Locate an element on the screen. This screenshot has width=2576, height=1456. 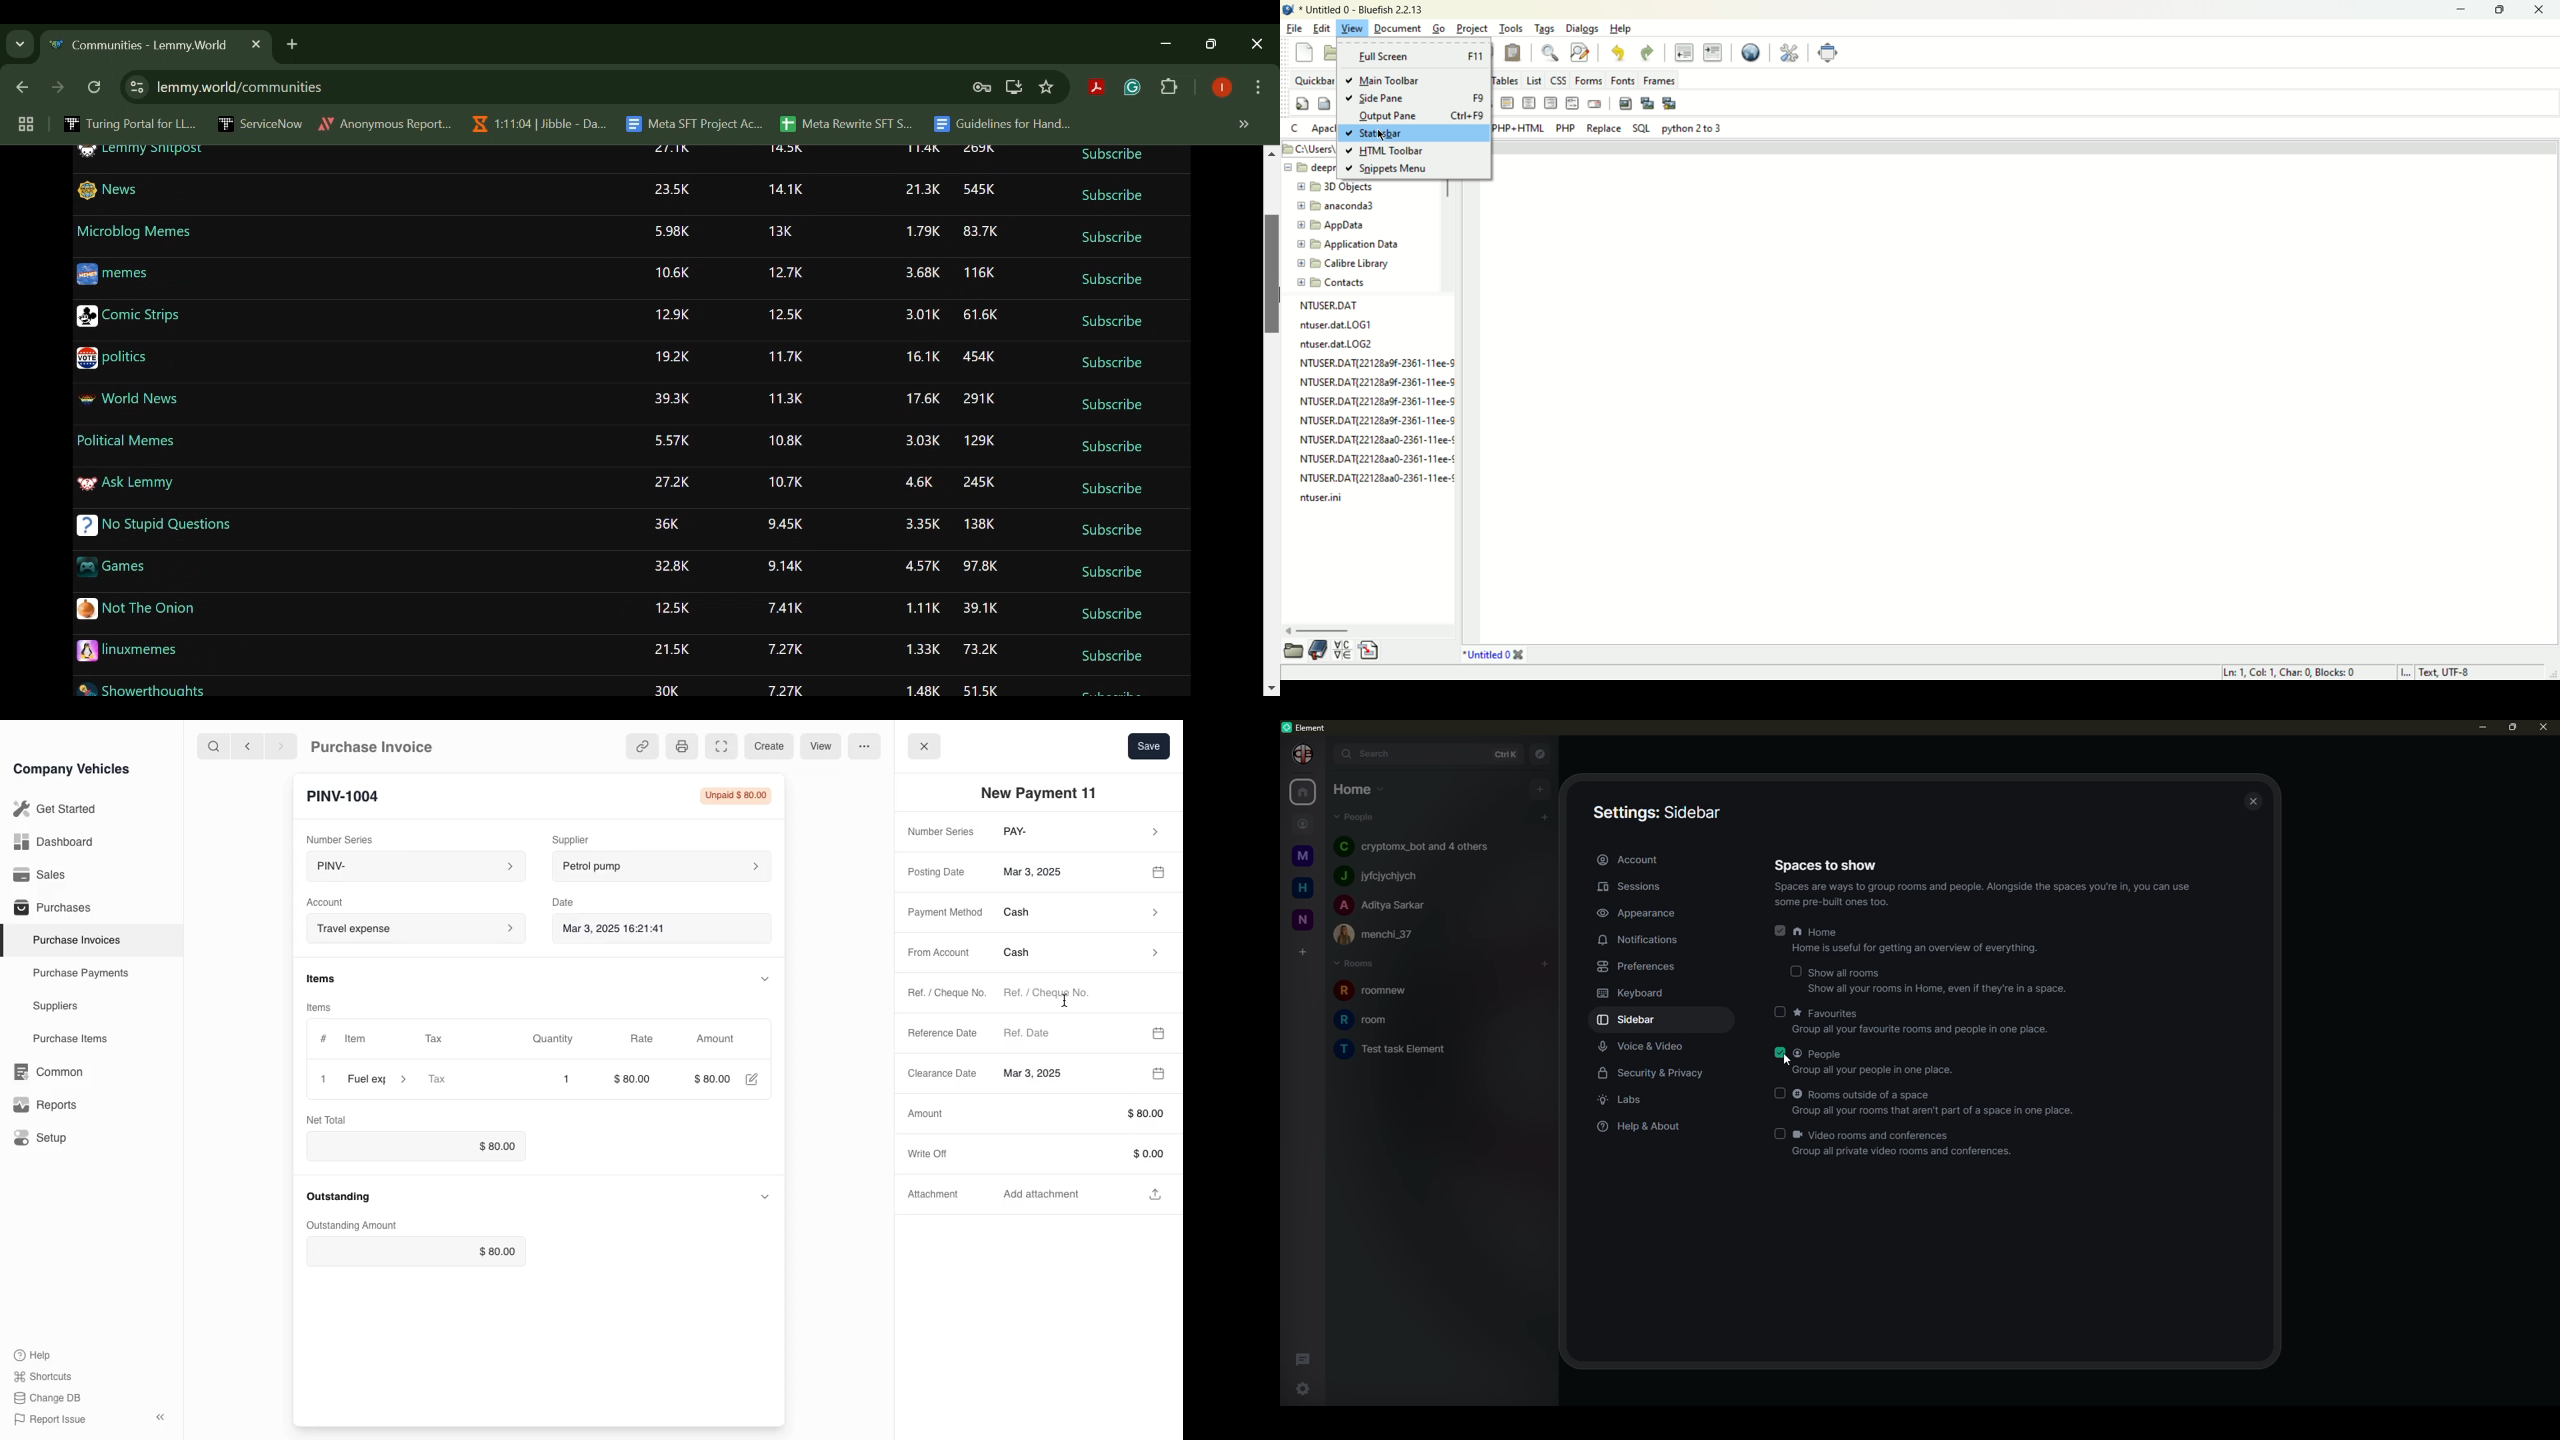
spaces to show is located at coordinates (1829, 864).